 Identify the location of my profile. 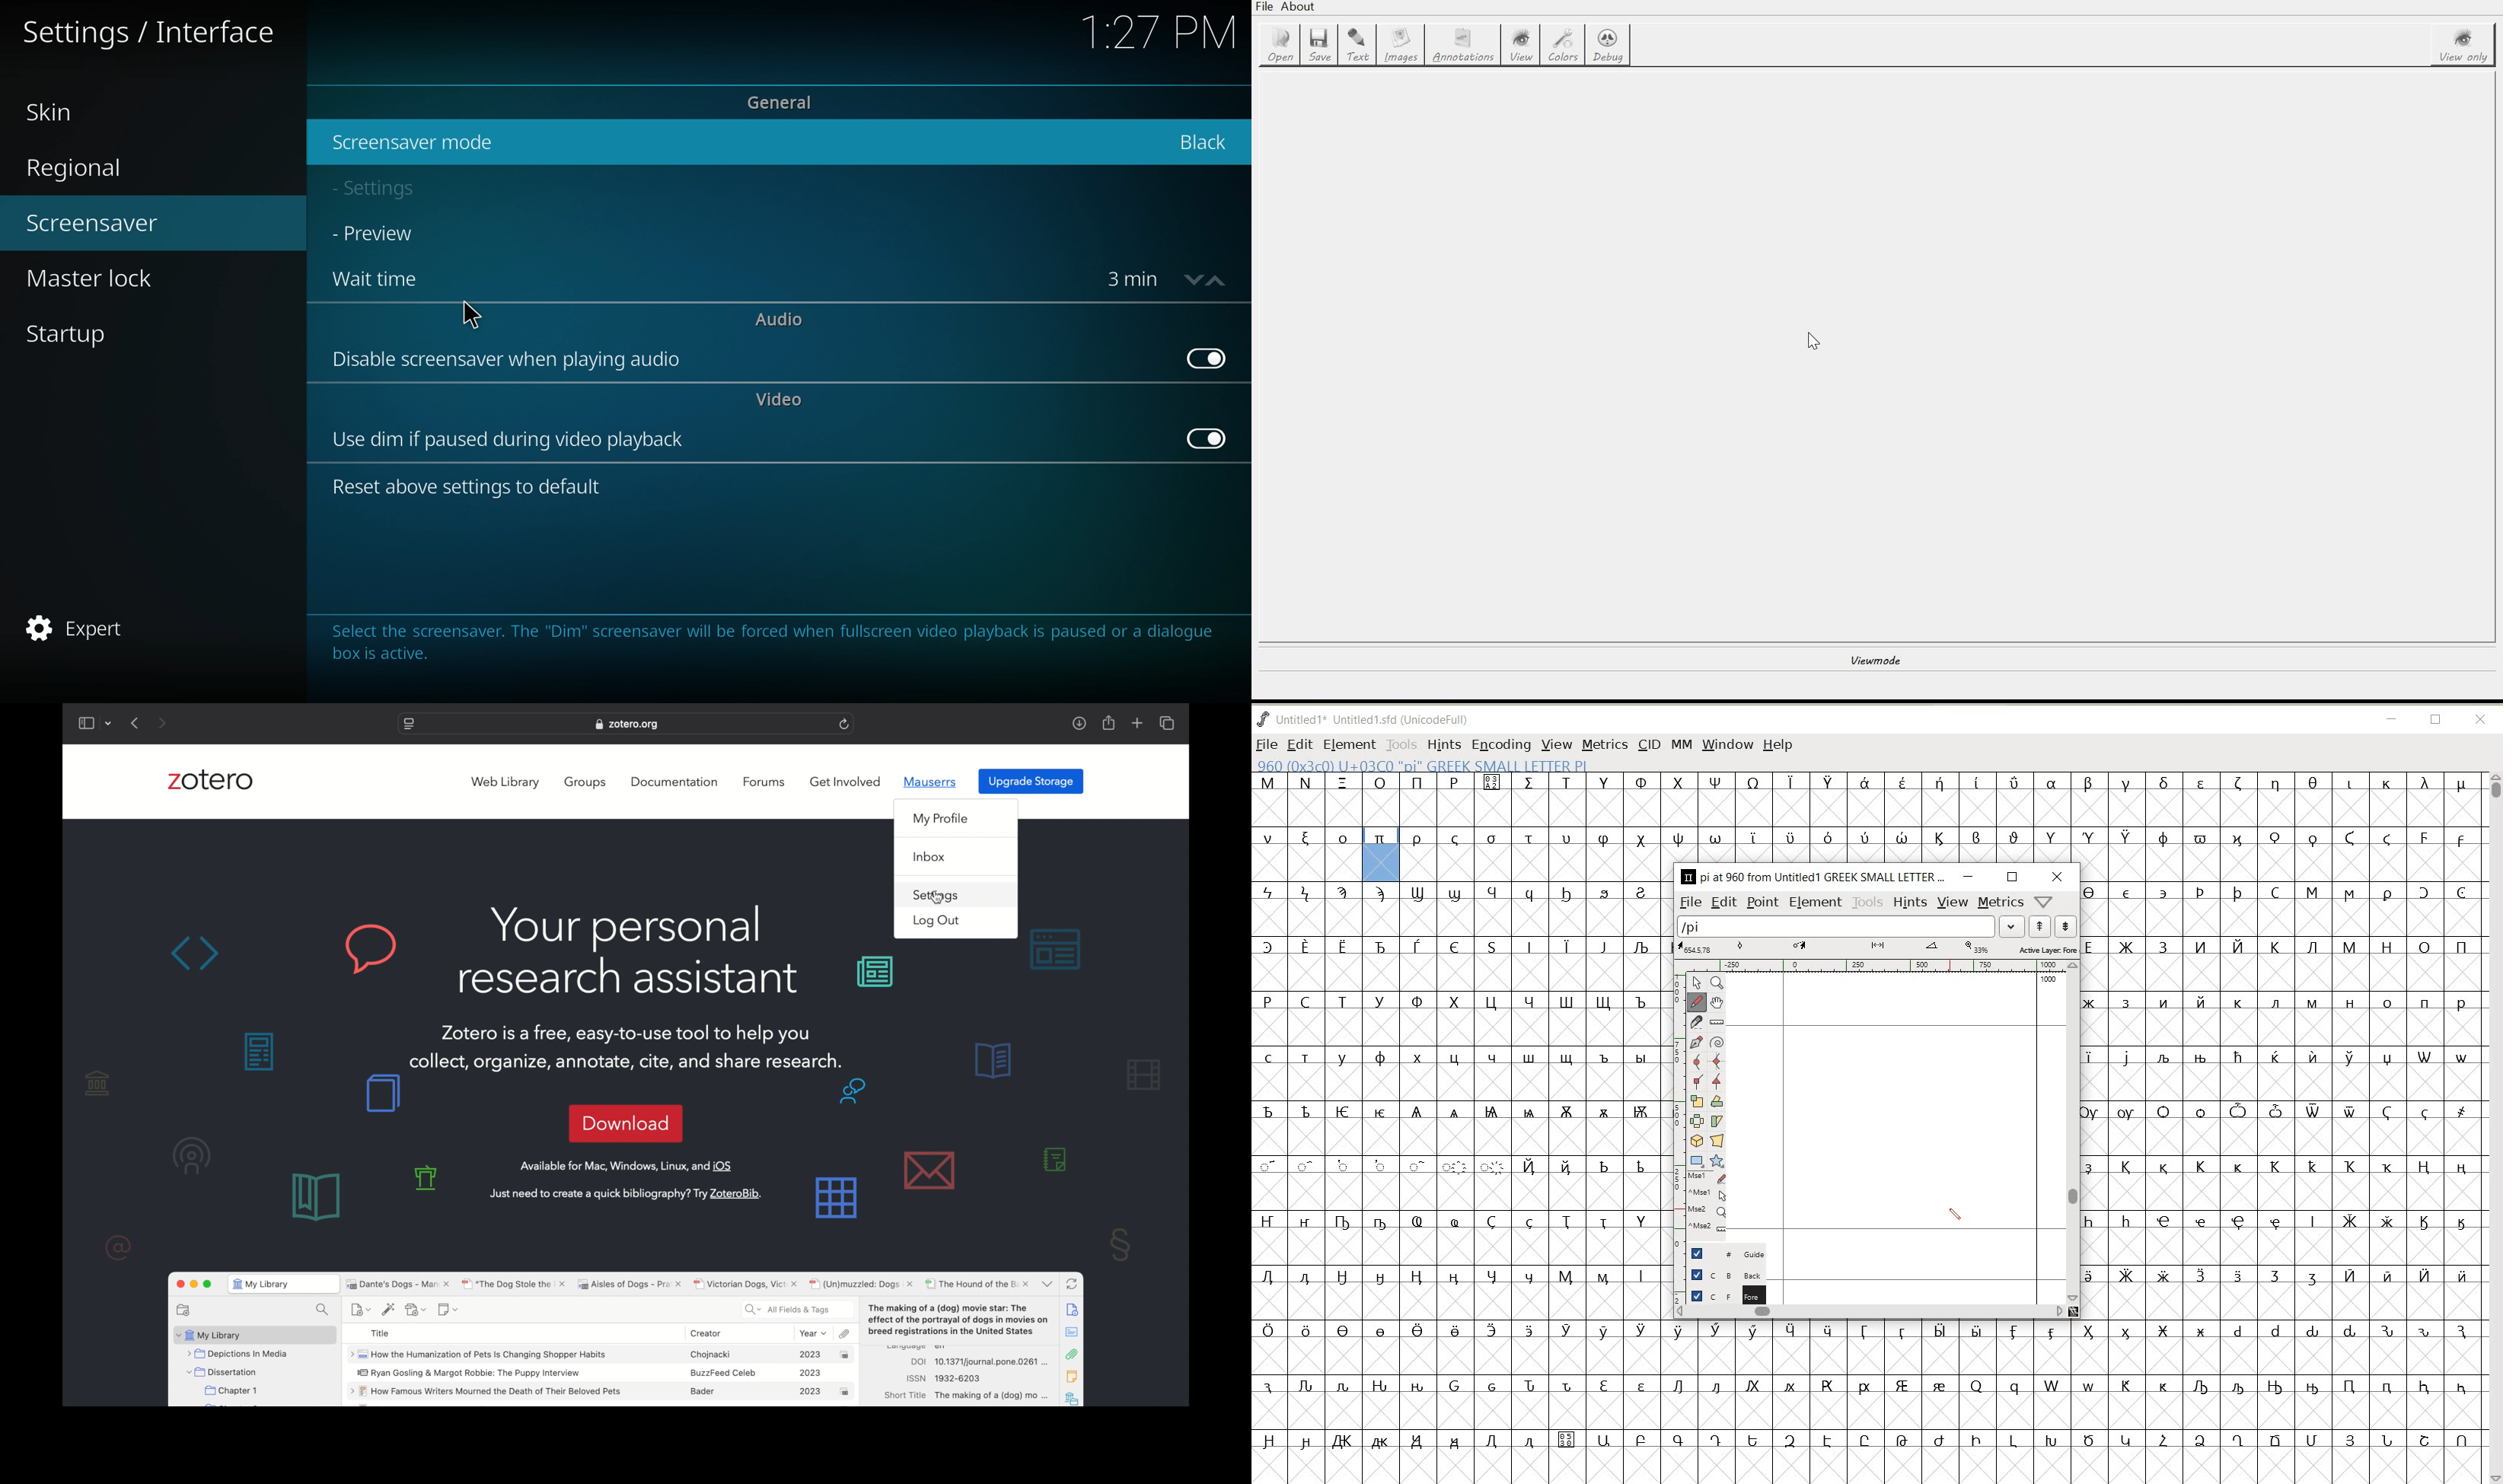
(940, 819).